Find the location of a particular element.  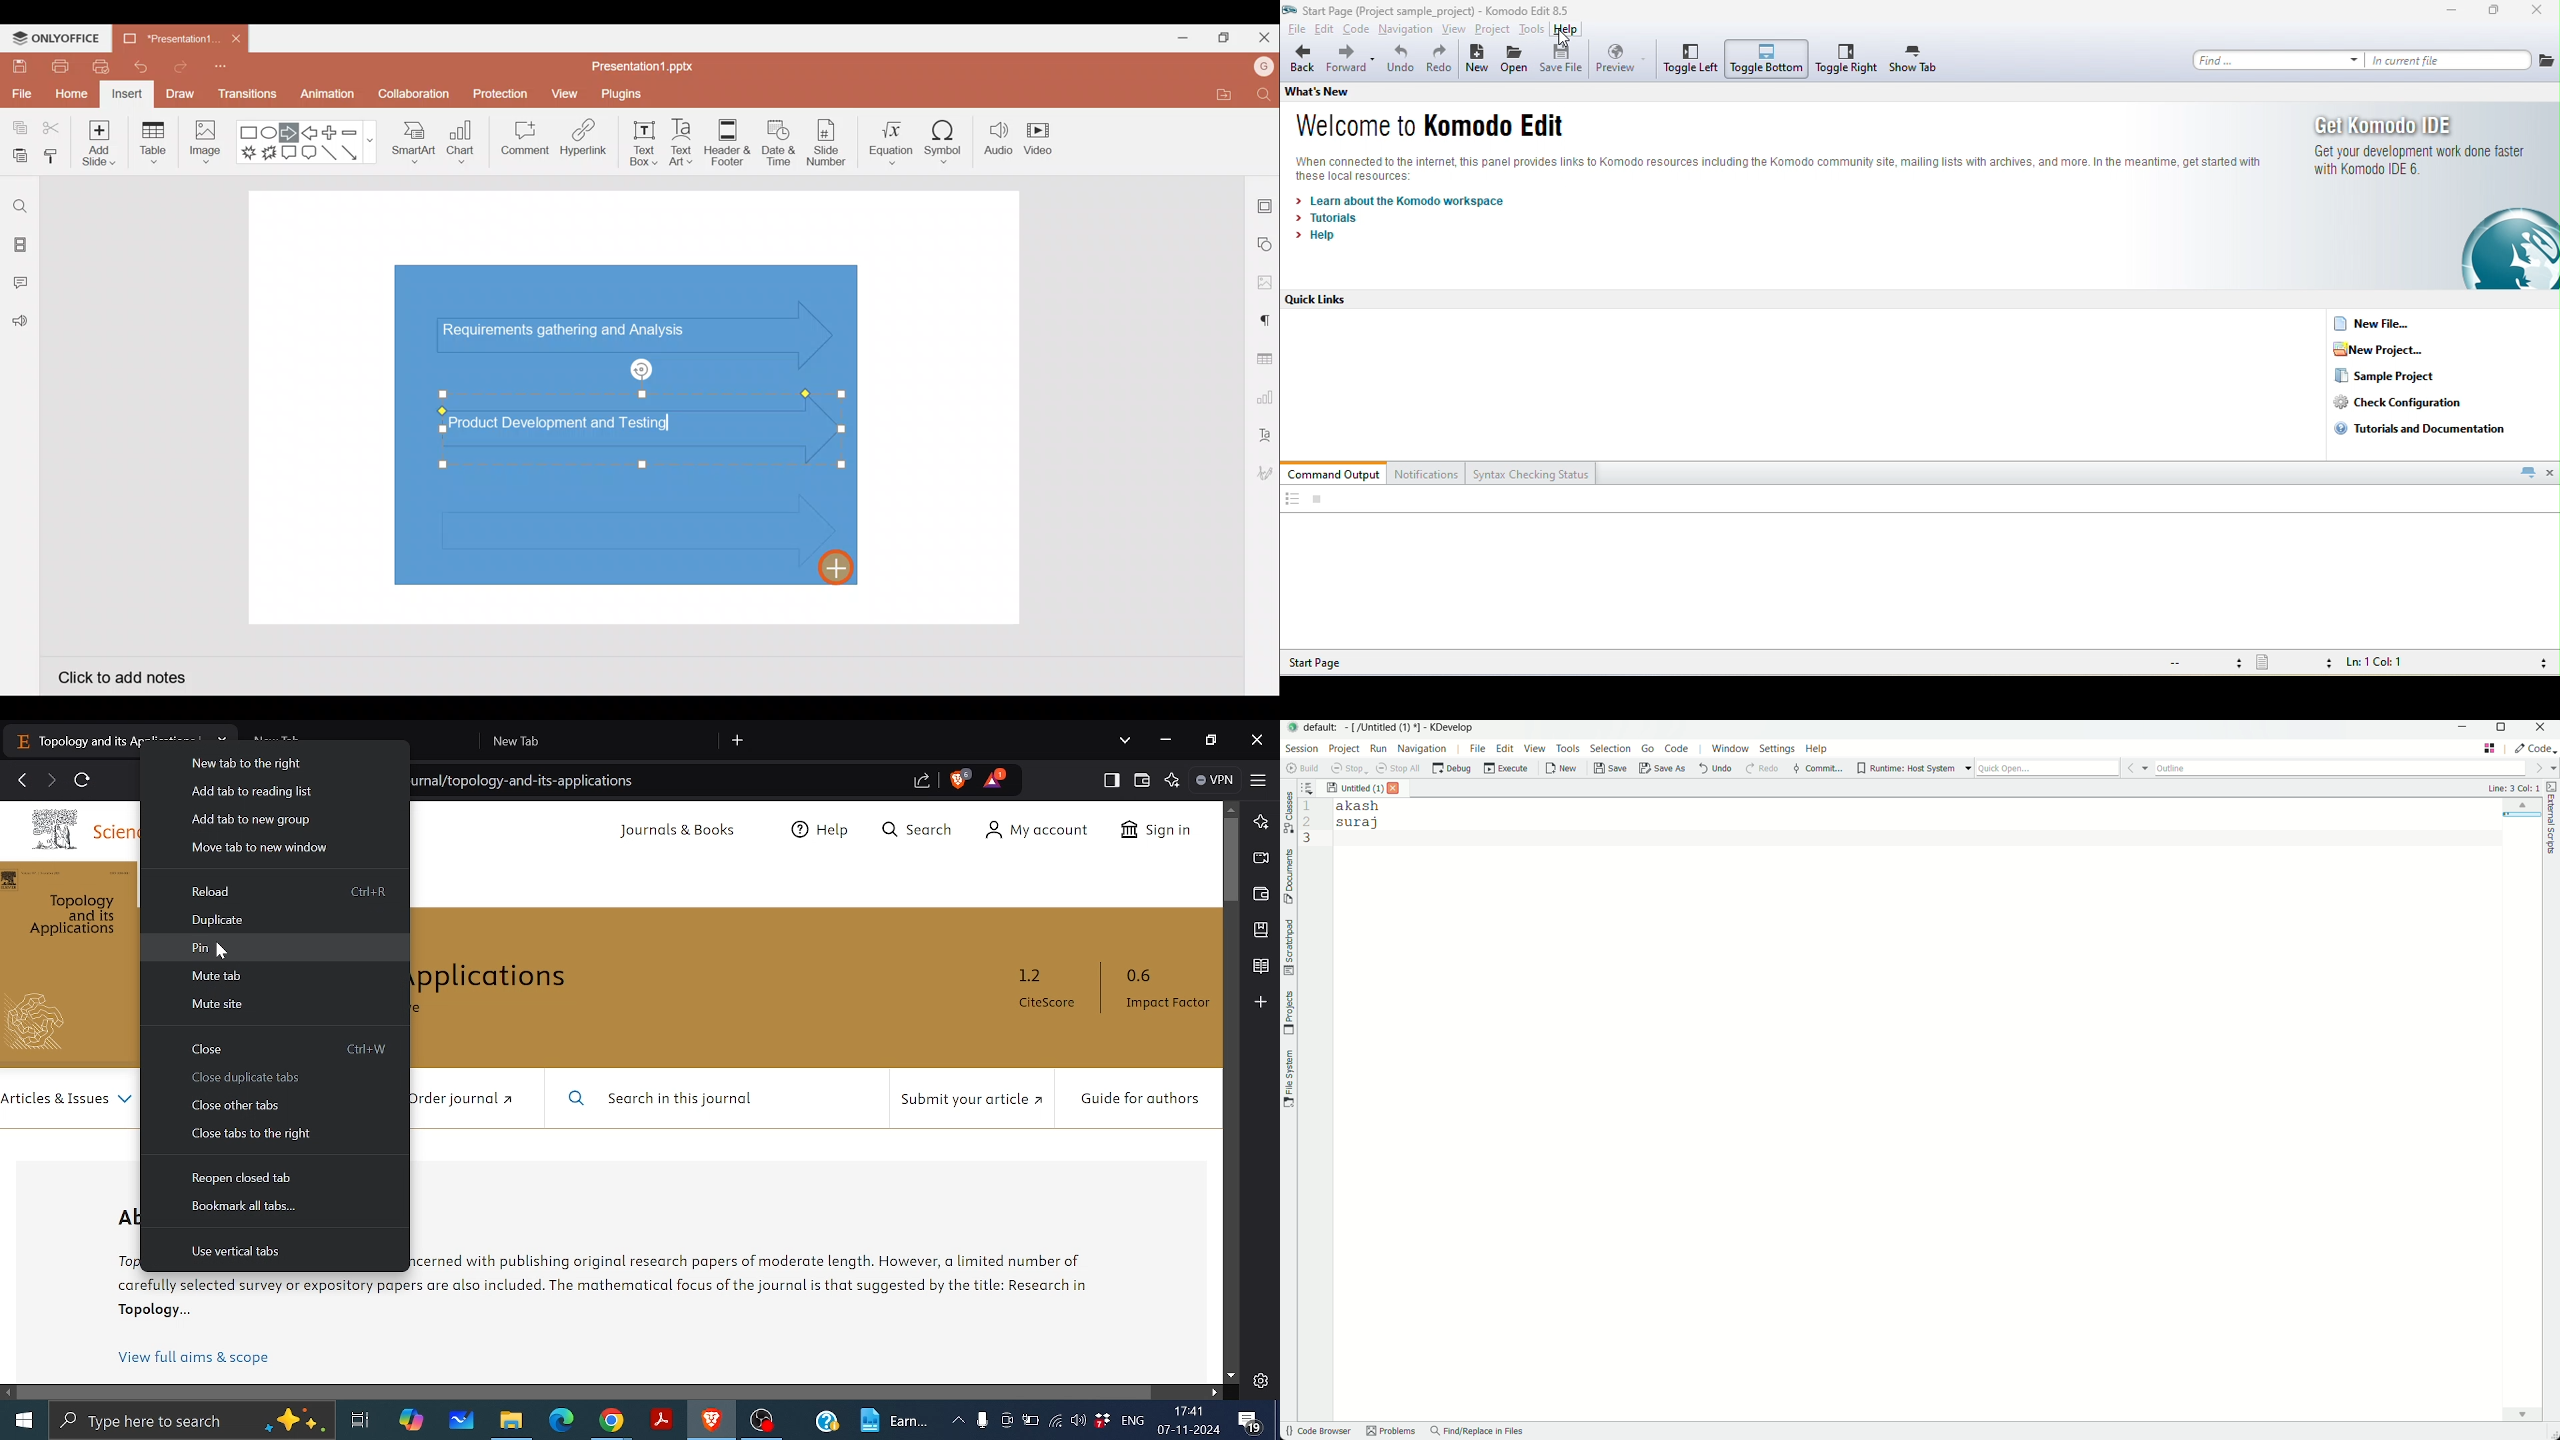

projects is located at coordinates (1289, 1013).